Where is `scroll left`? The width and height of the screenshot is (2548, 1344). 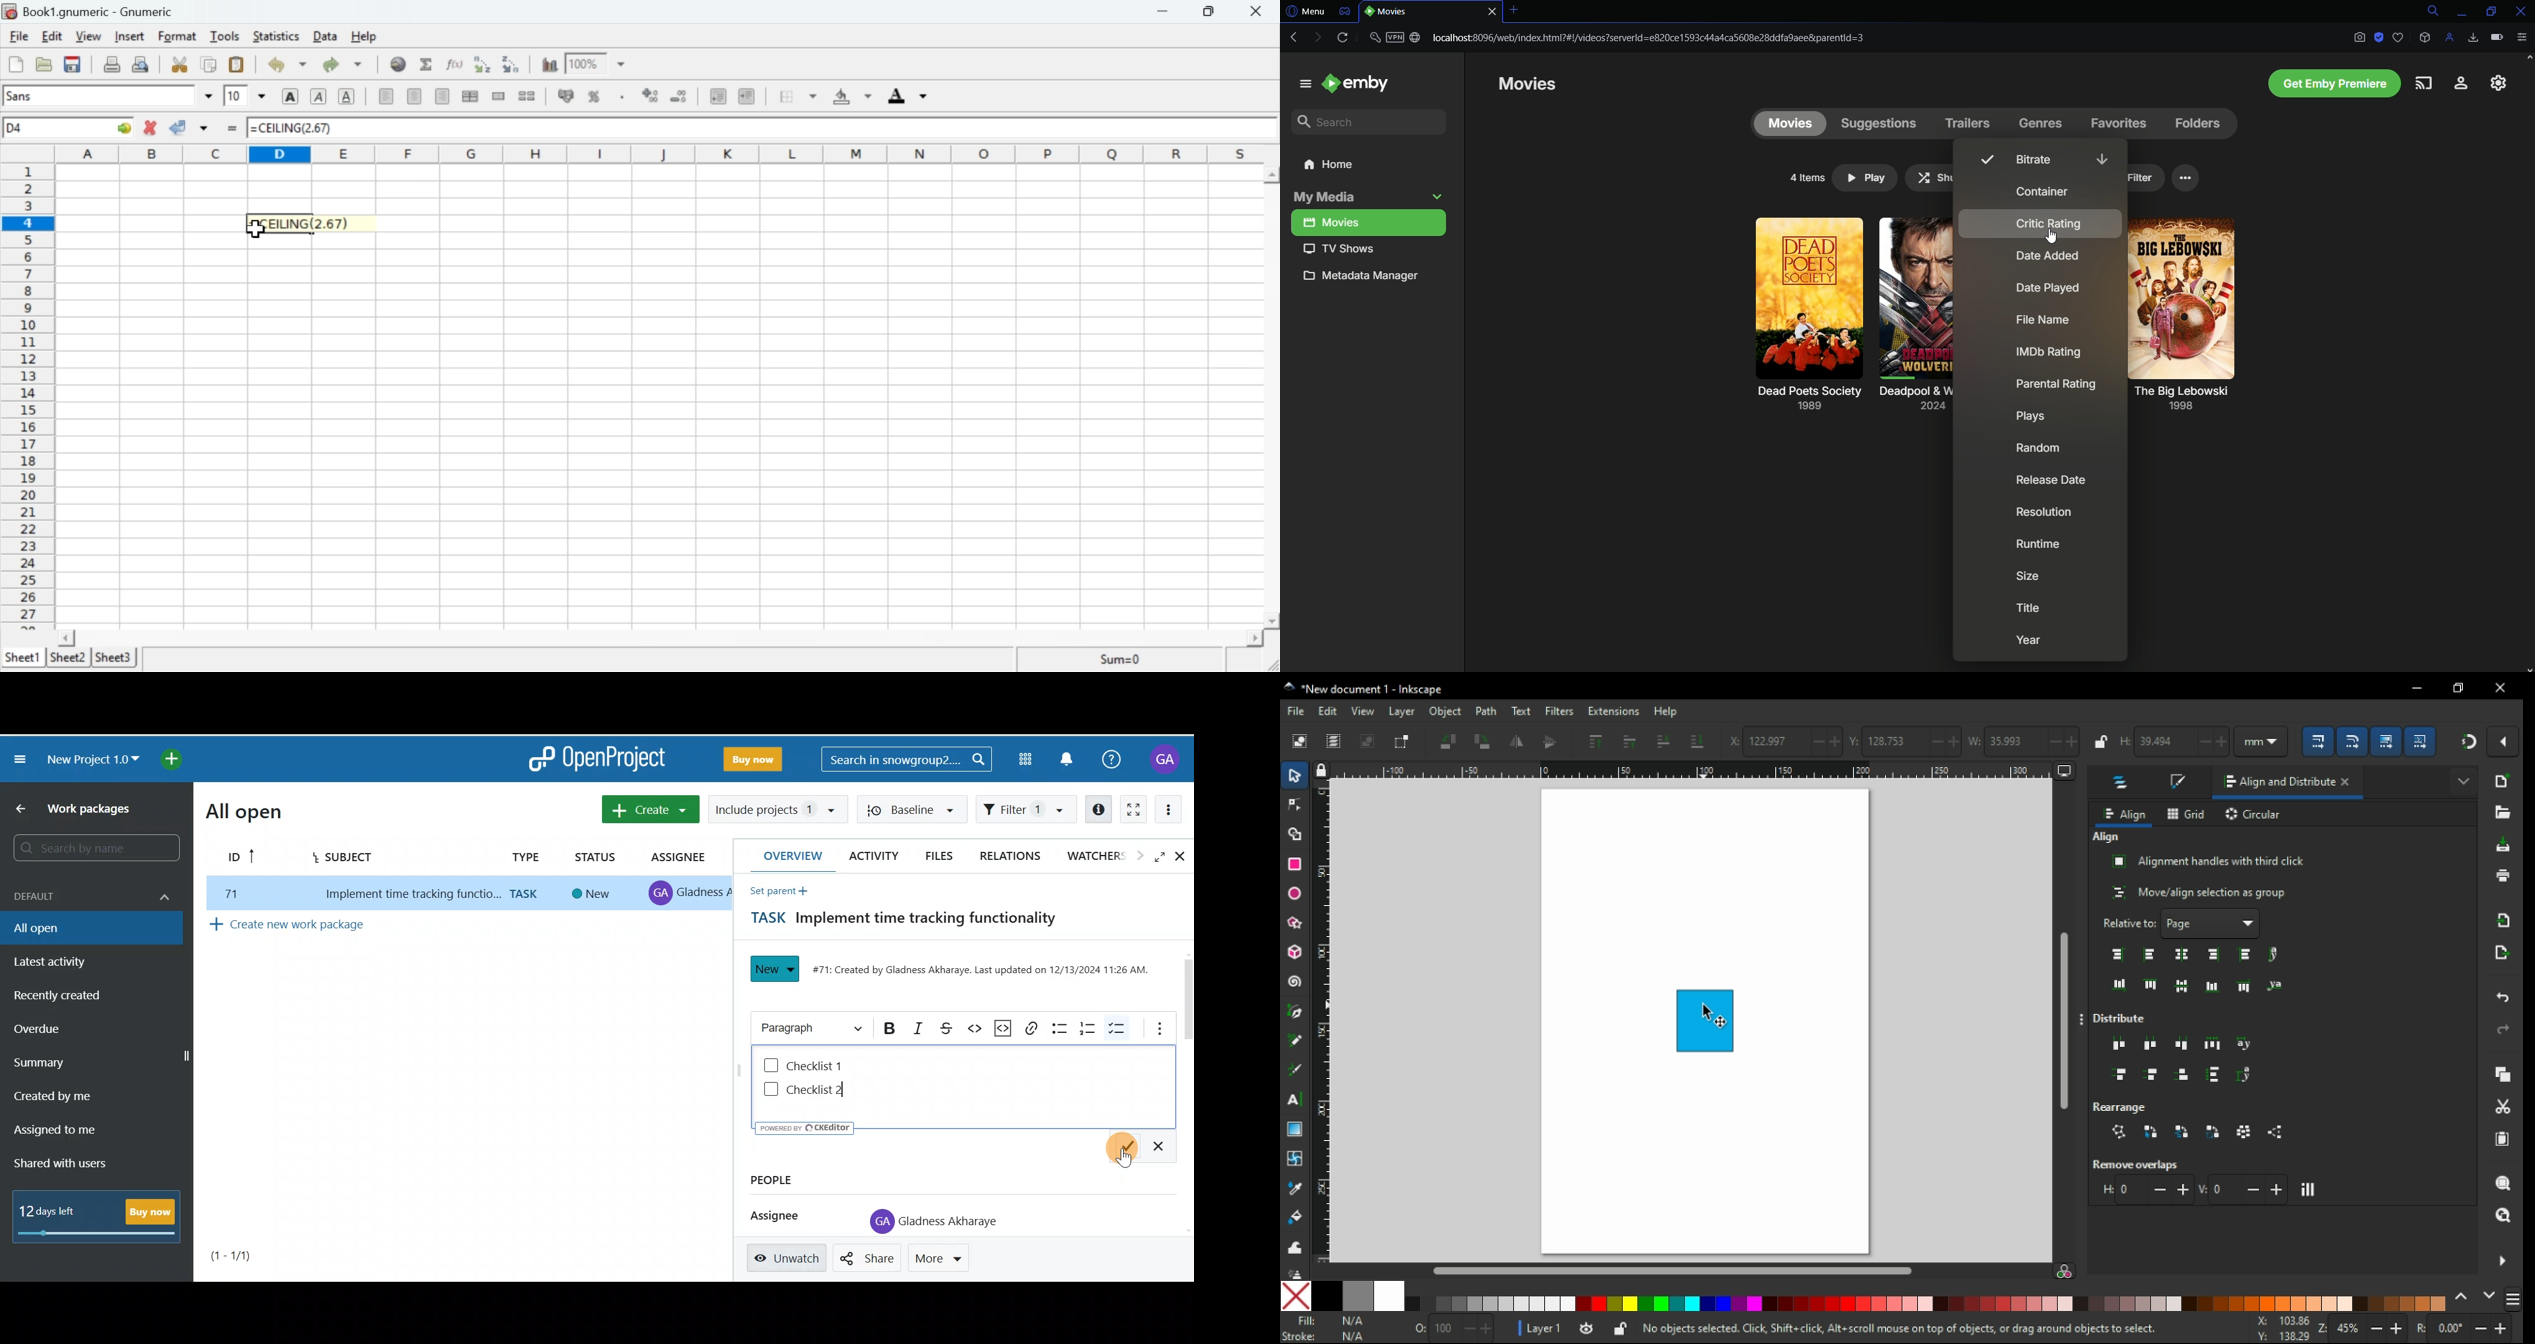 scroll left is located at coordinates (68, 637).